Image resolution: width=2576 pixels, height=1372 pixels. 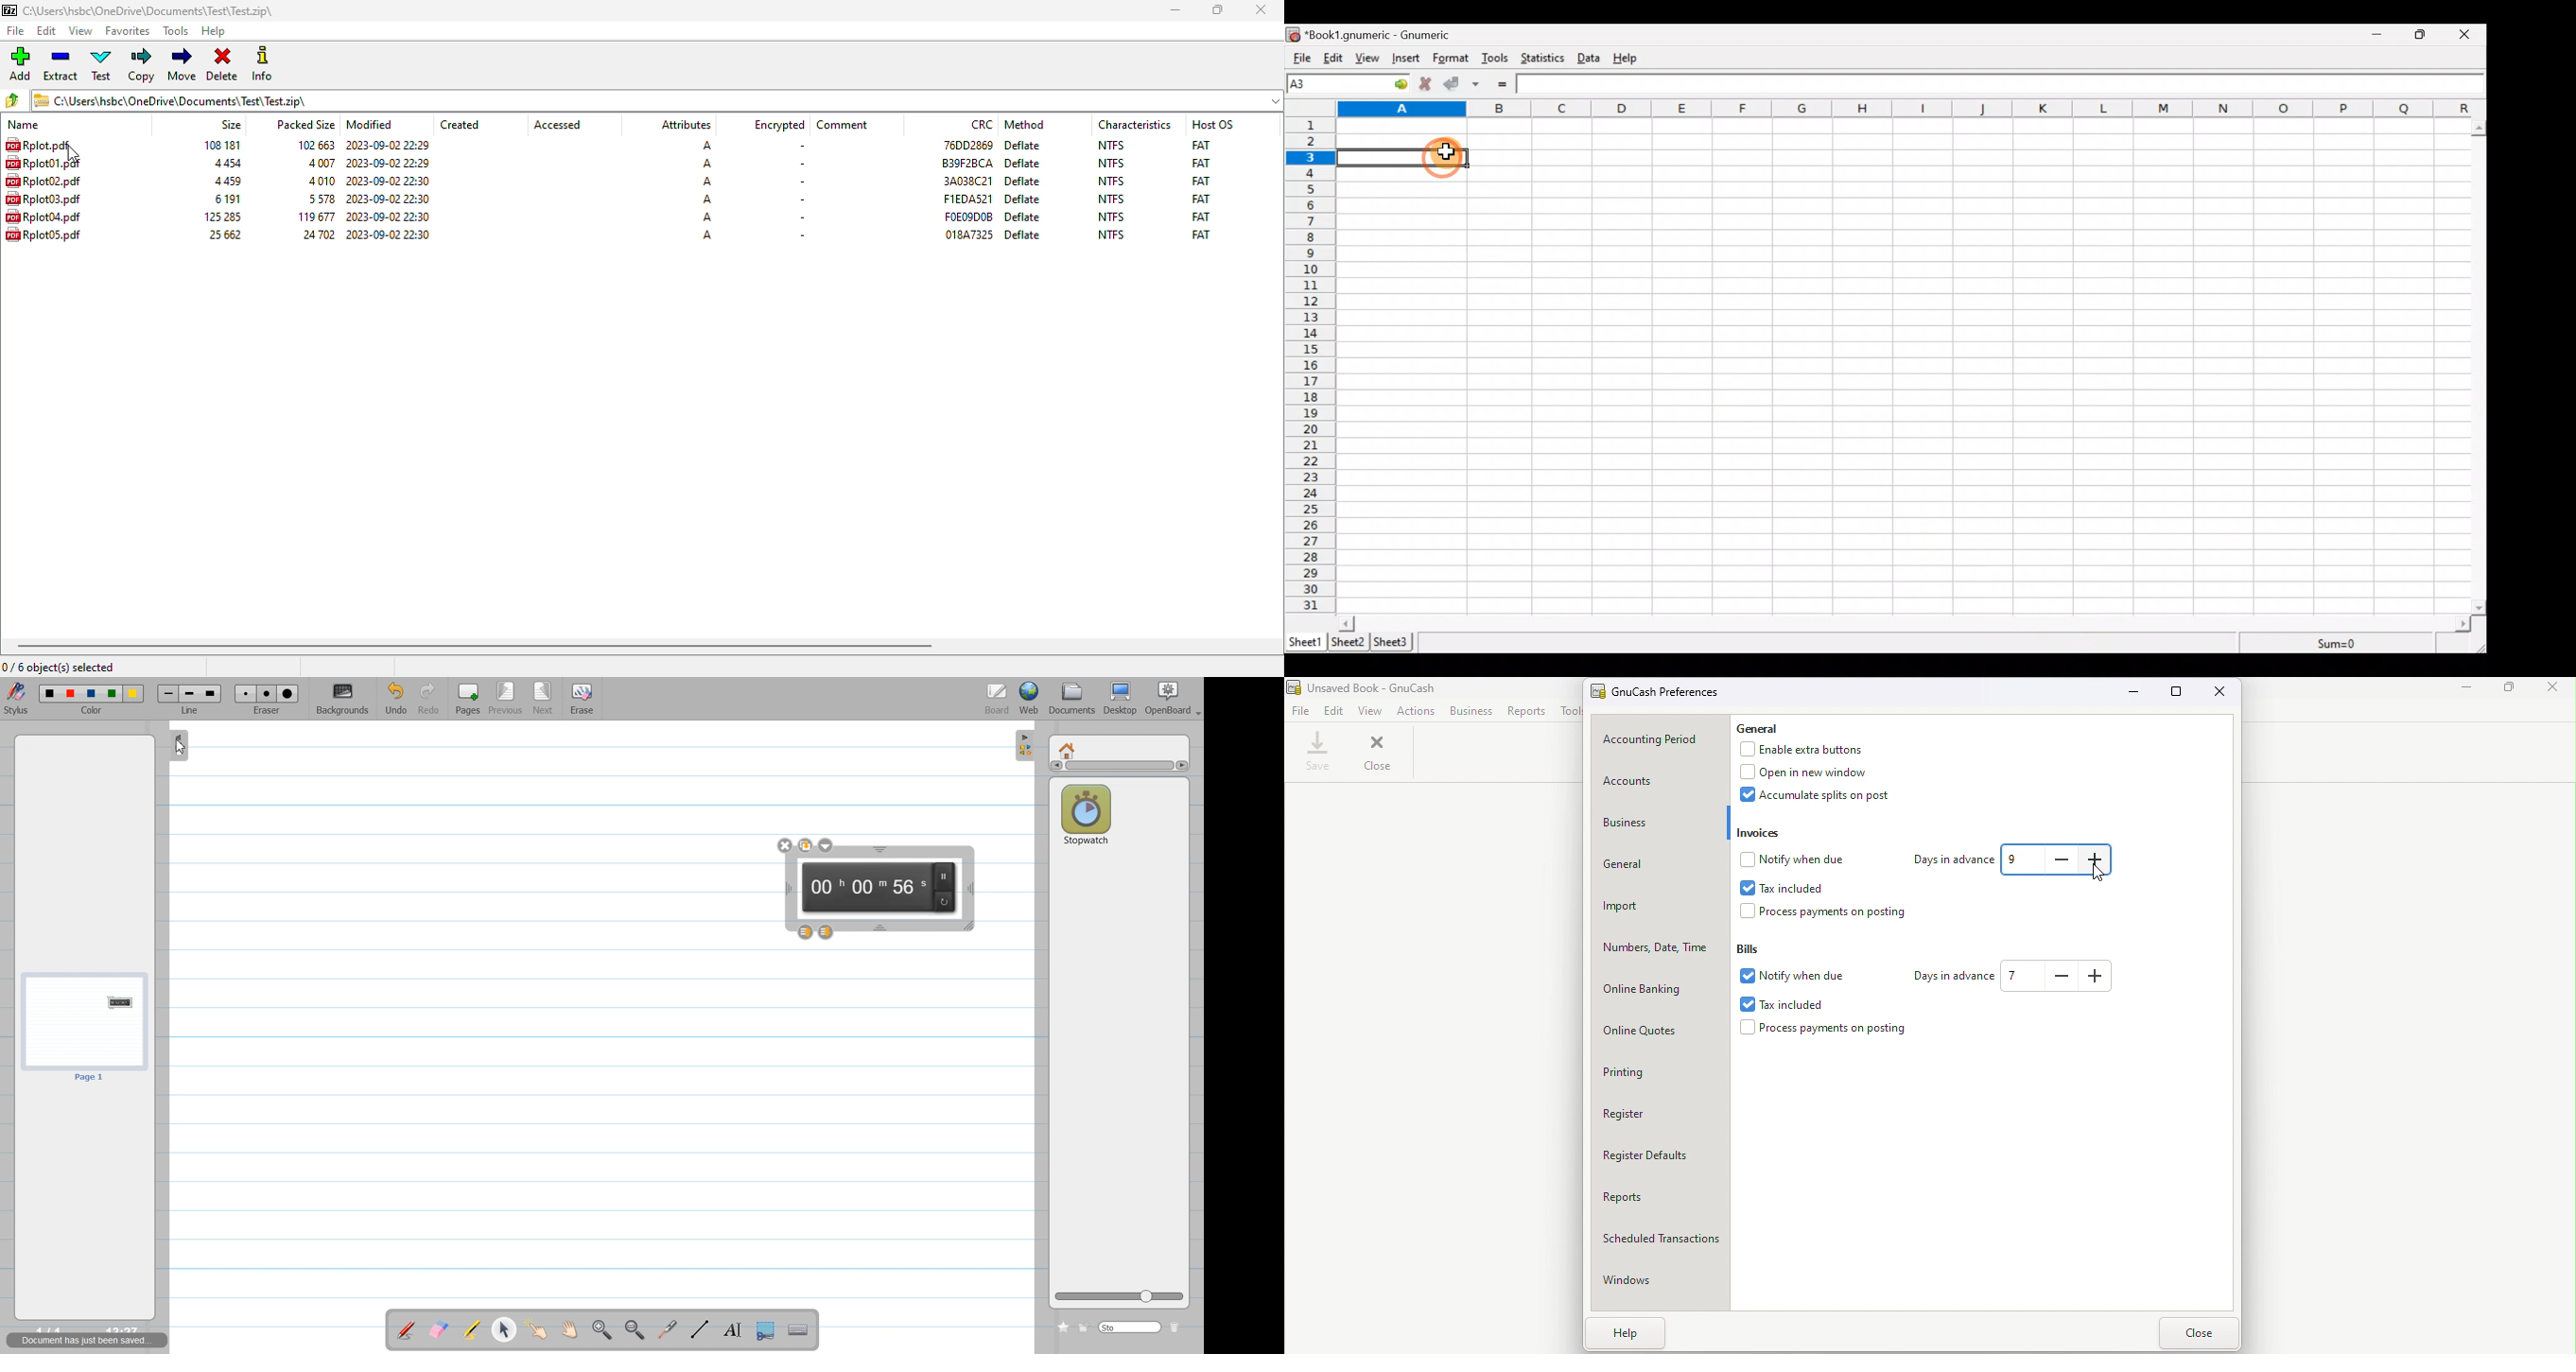 What do you see at coordinates (1660, 990) in the screenshot?
I see `Online banking` at bounding box center [1660, 990].